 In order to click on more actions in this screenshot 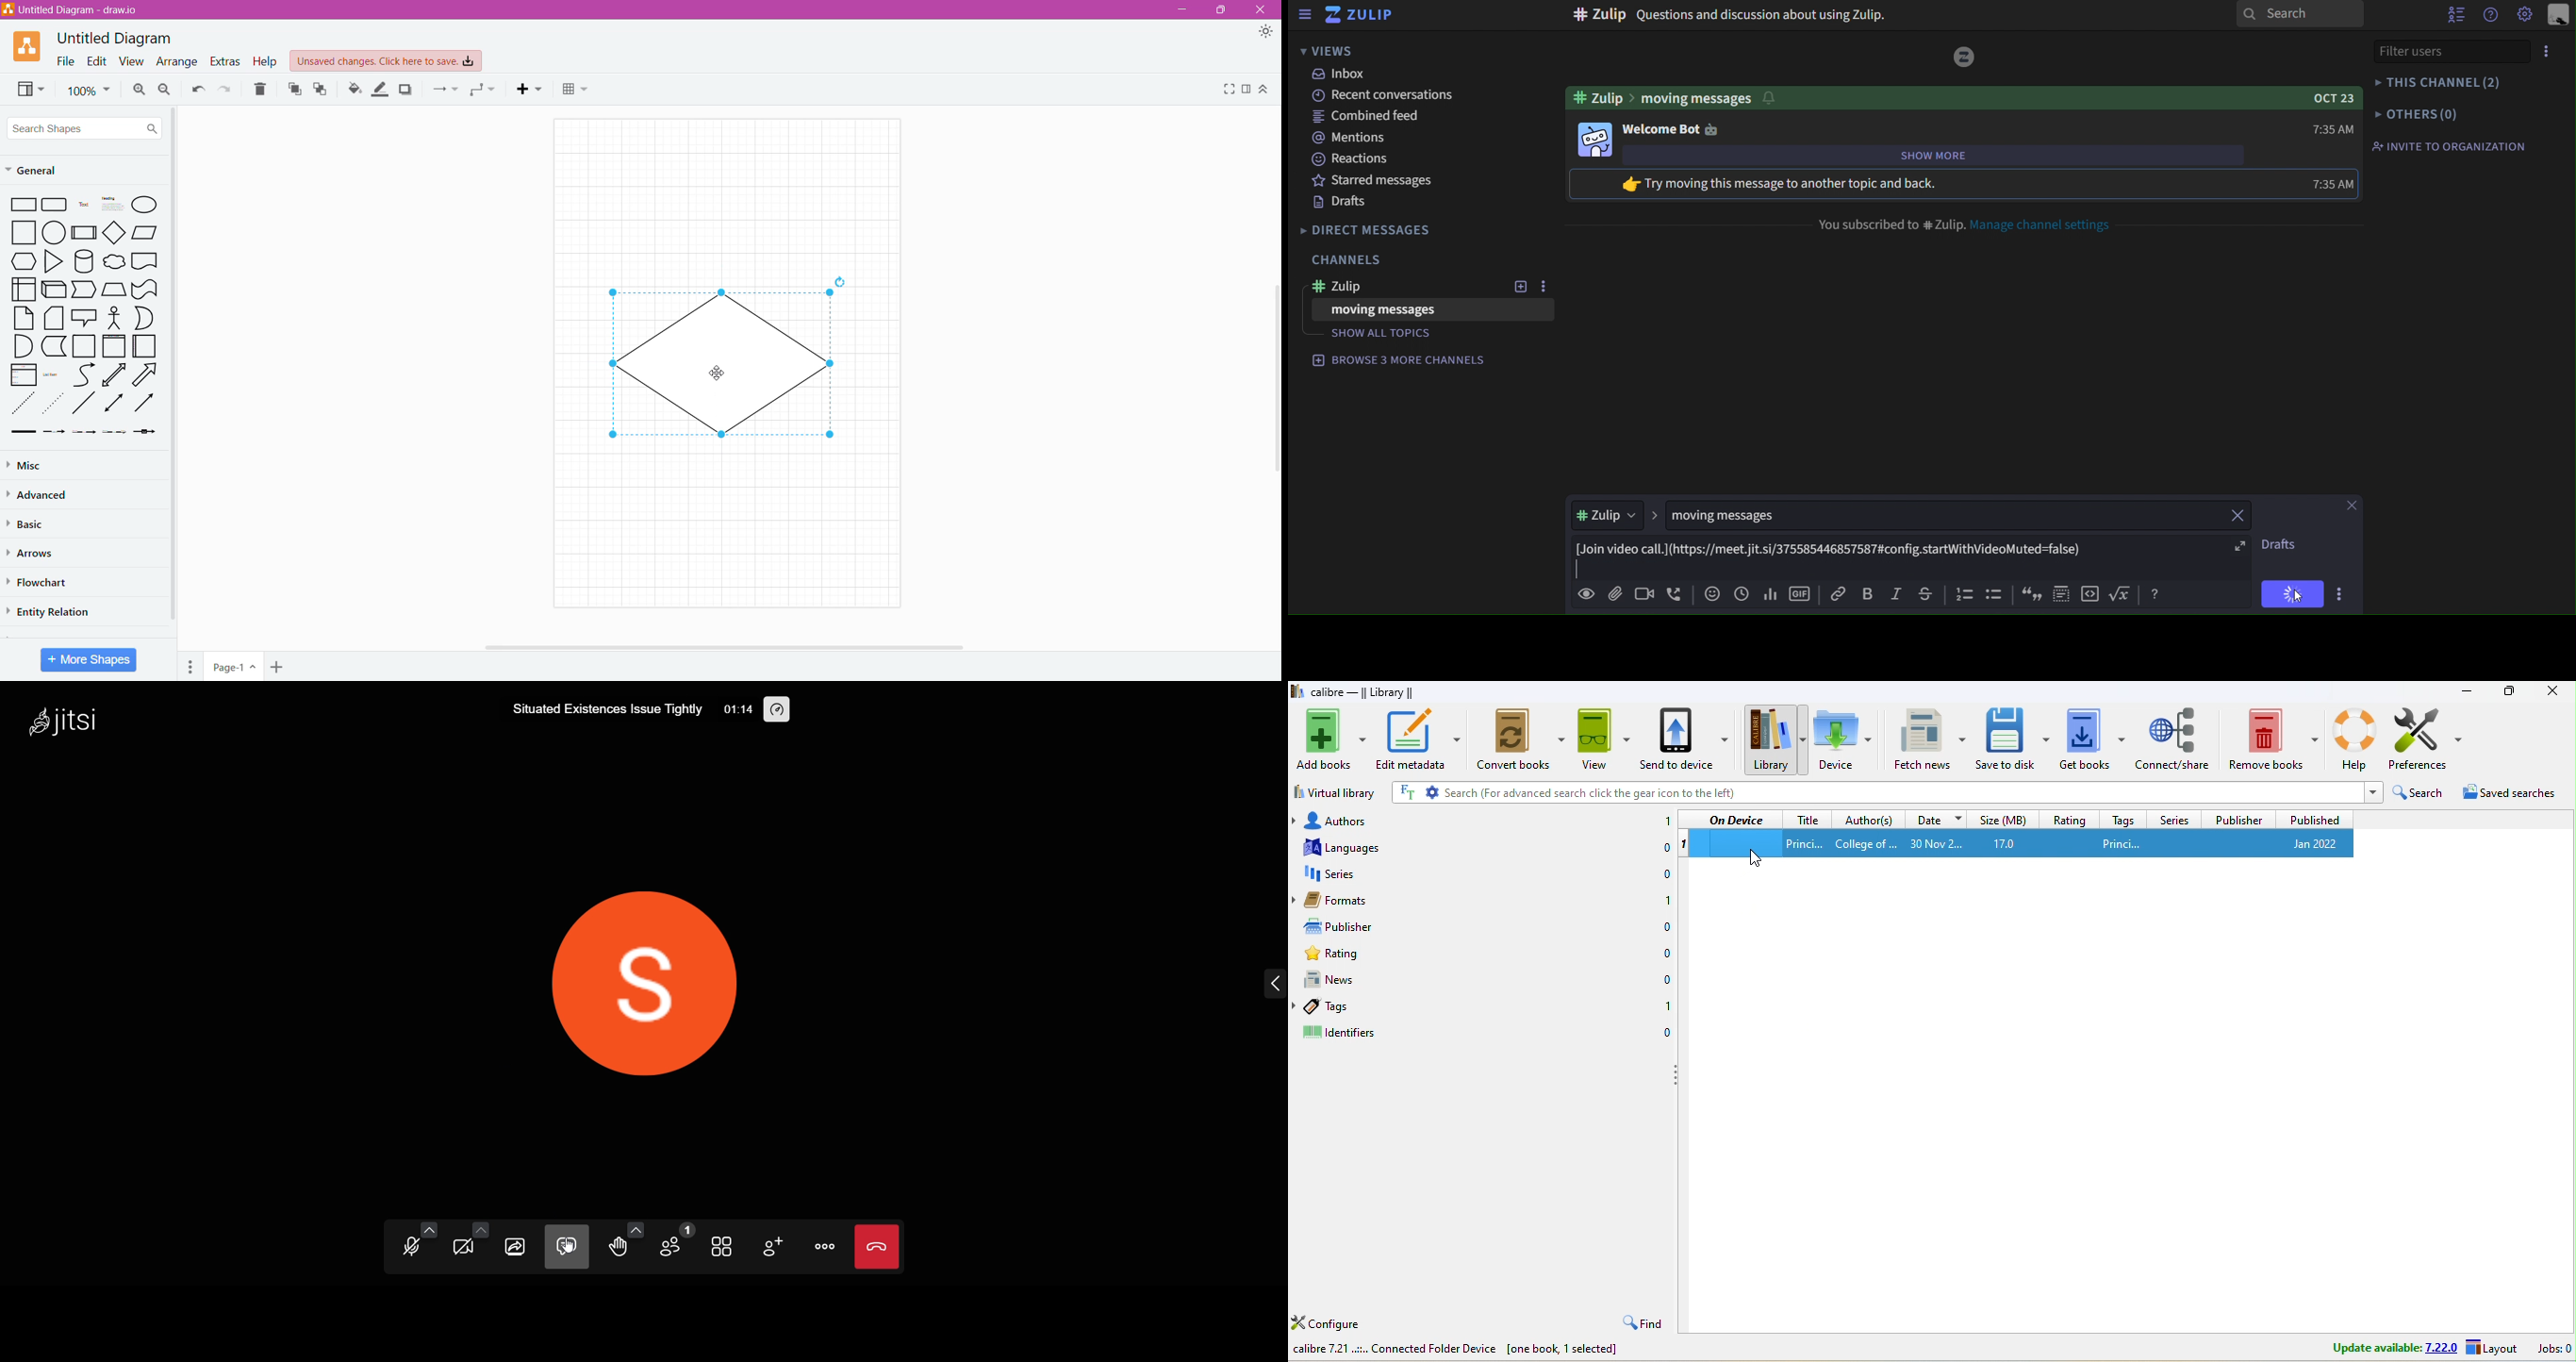, I will do `click(2340, 585)`.